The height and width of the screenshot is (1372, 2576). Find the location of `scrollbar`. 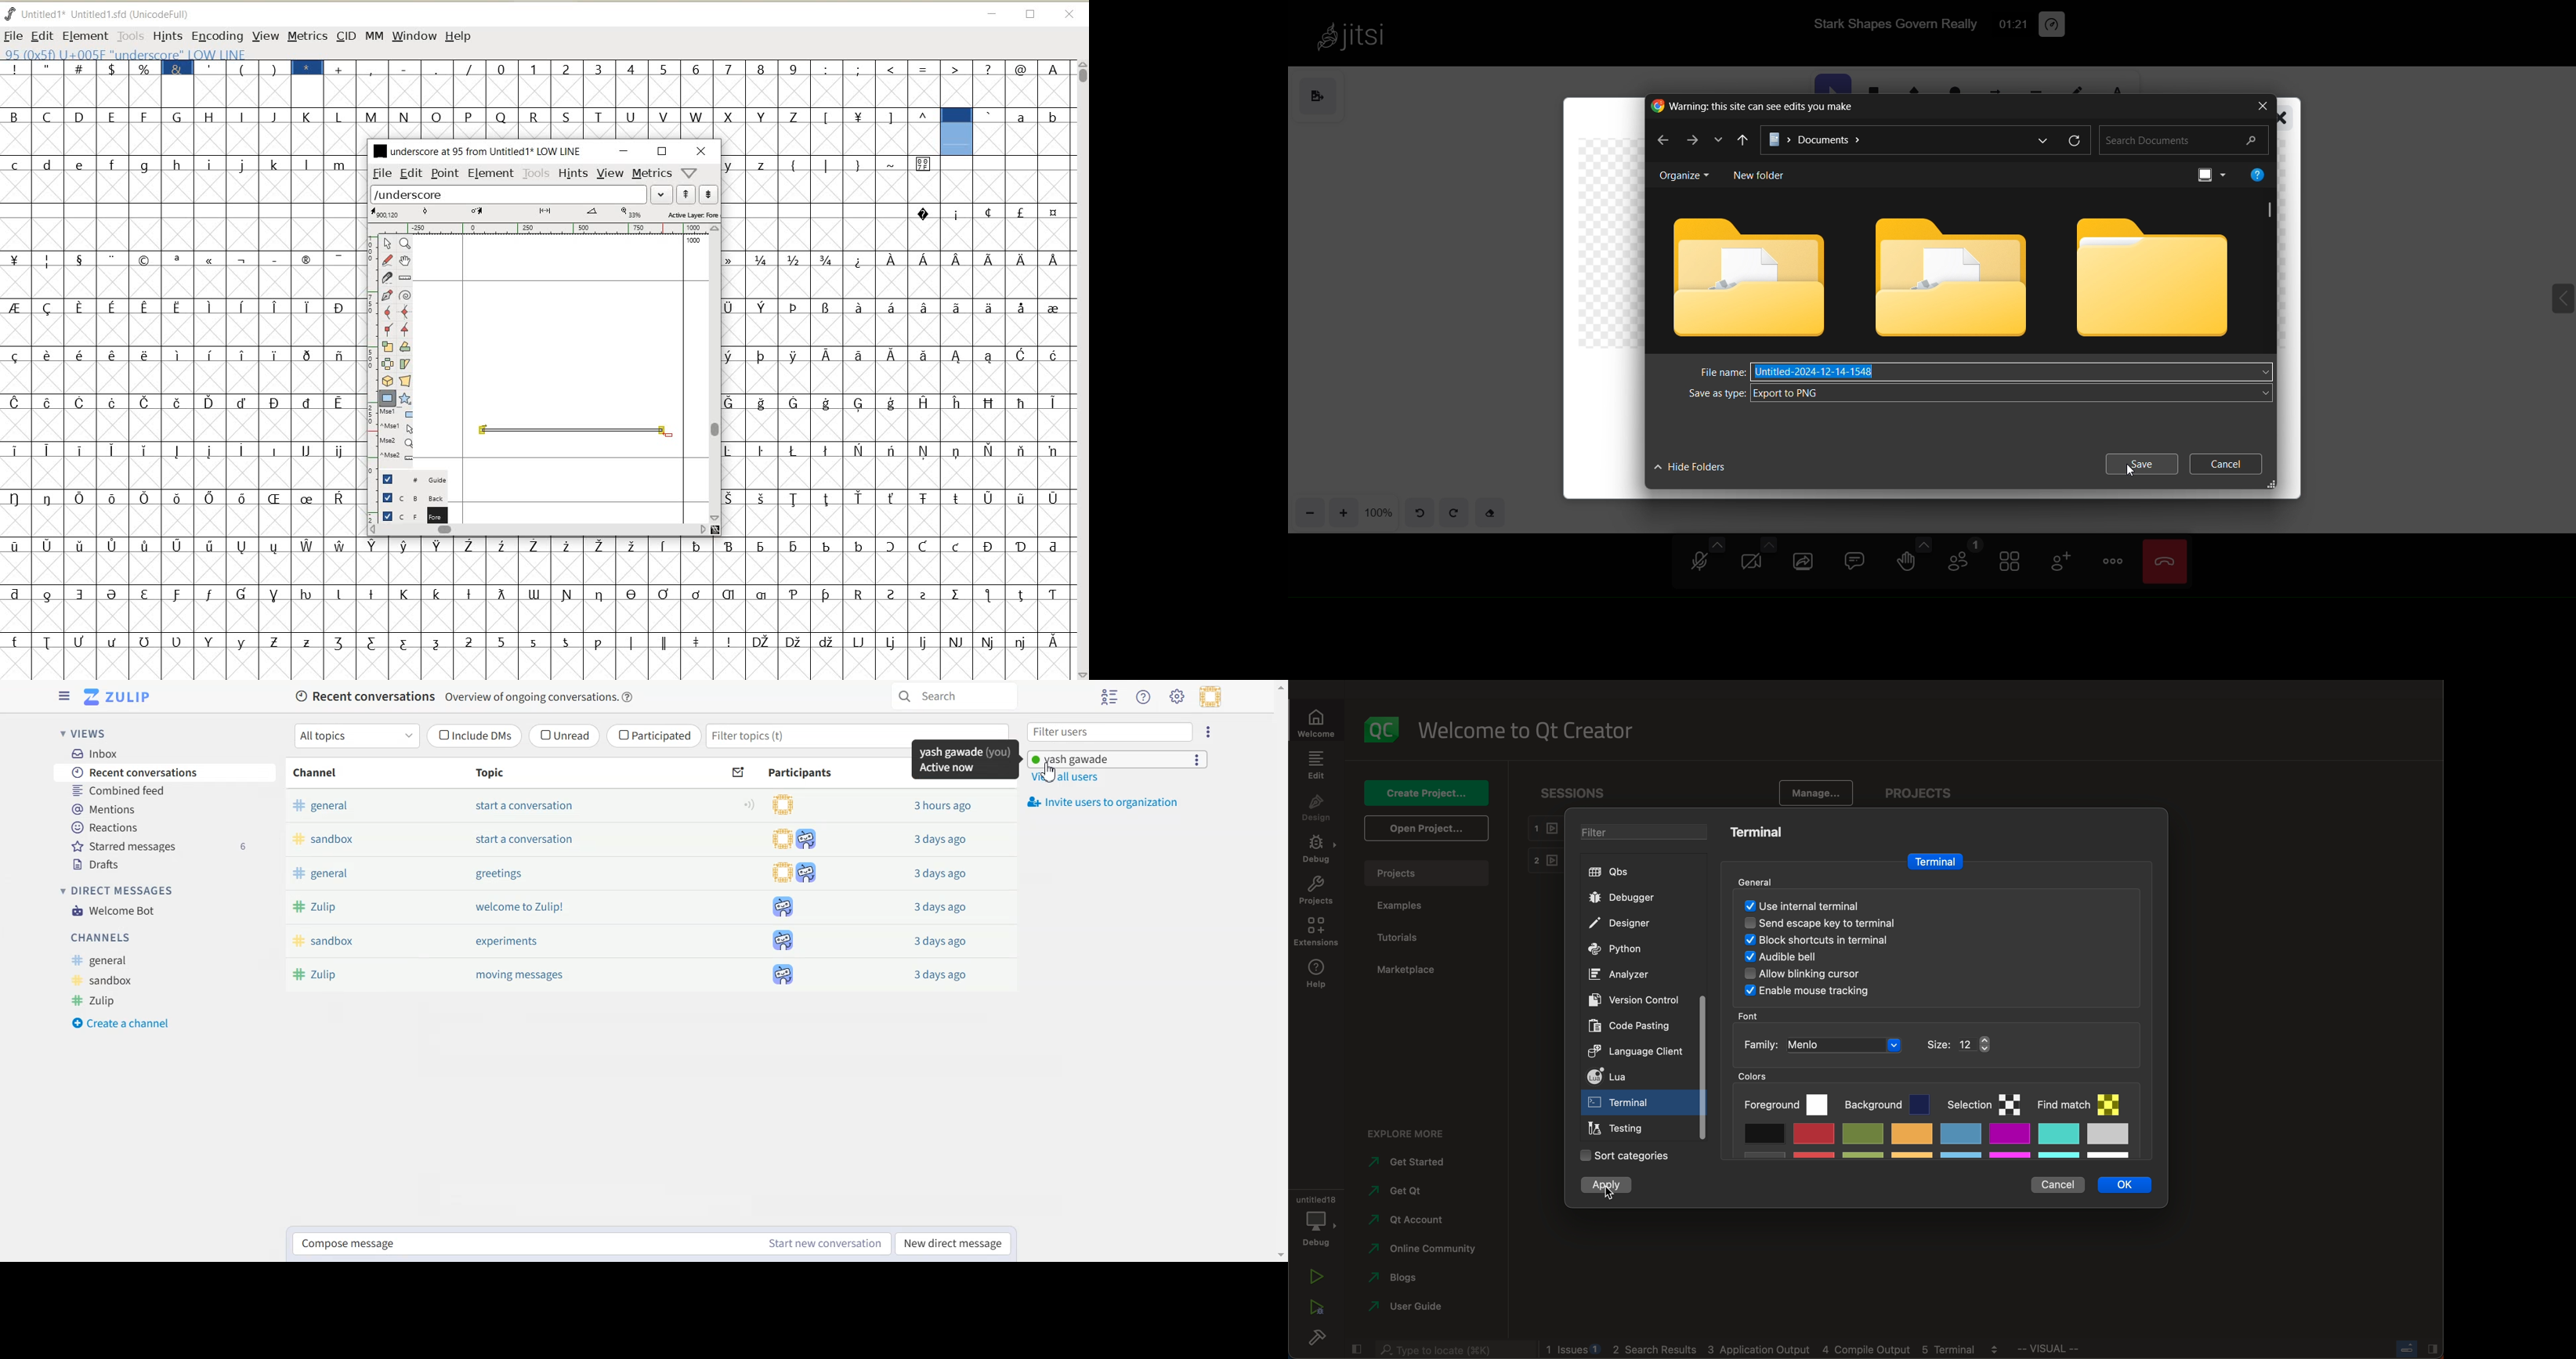

scrollbar is located at coordinates (1702, 1067).